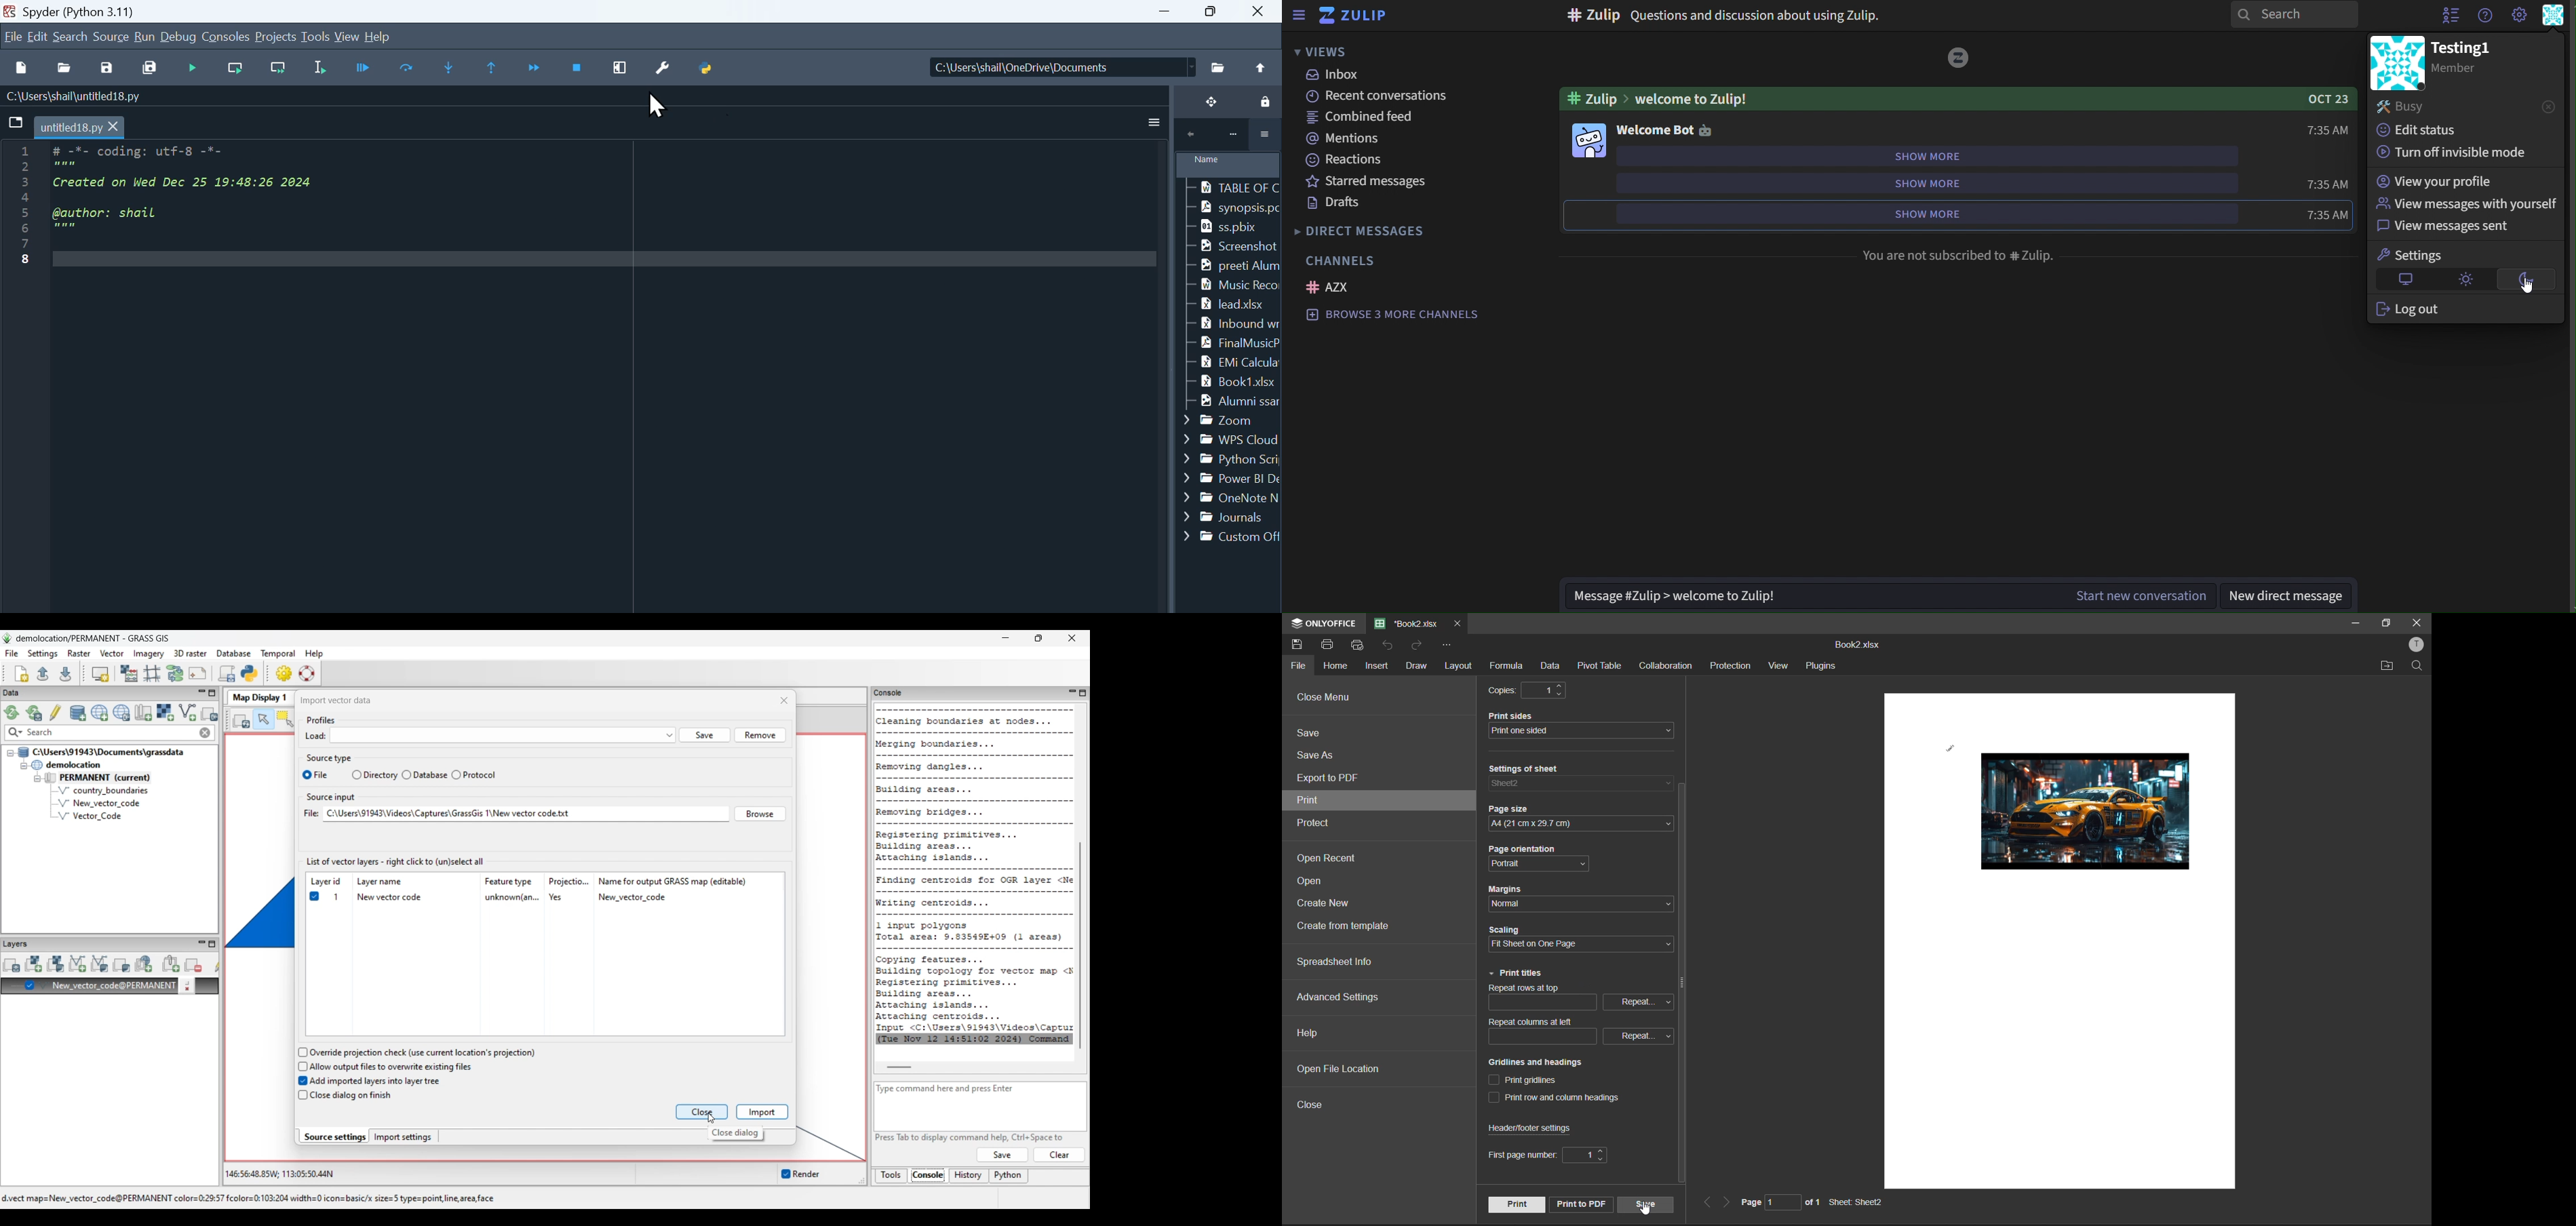 This screenshot has height=1232, width=2576. I want to click on open location, so click(2388, 666).